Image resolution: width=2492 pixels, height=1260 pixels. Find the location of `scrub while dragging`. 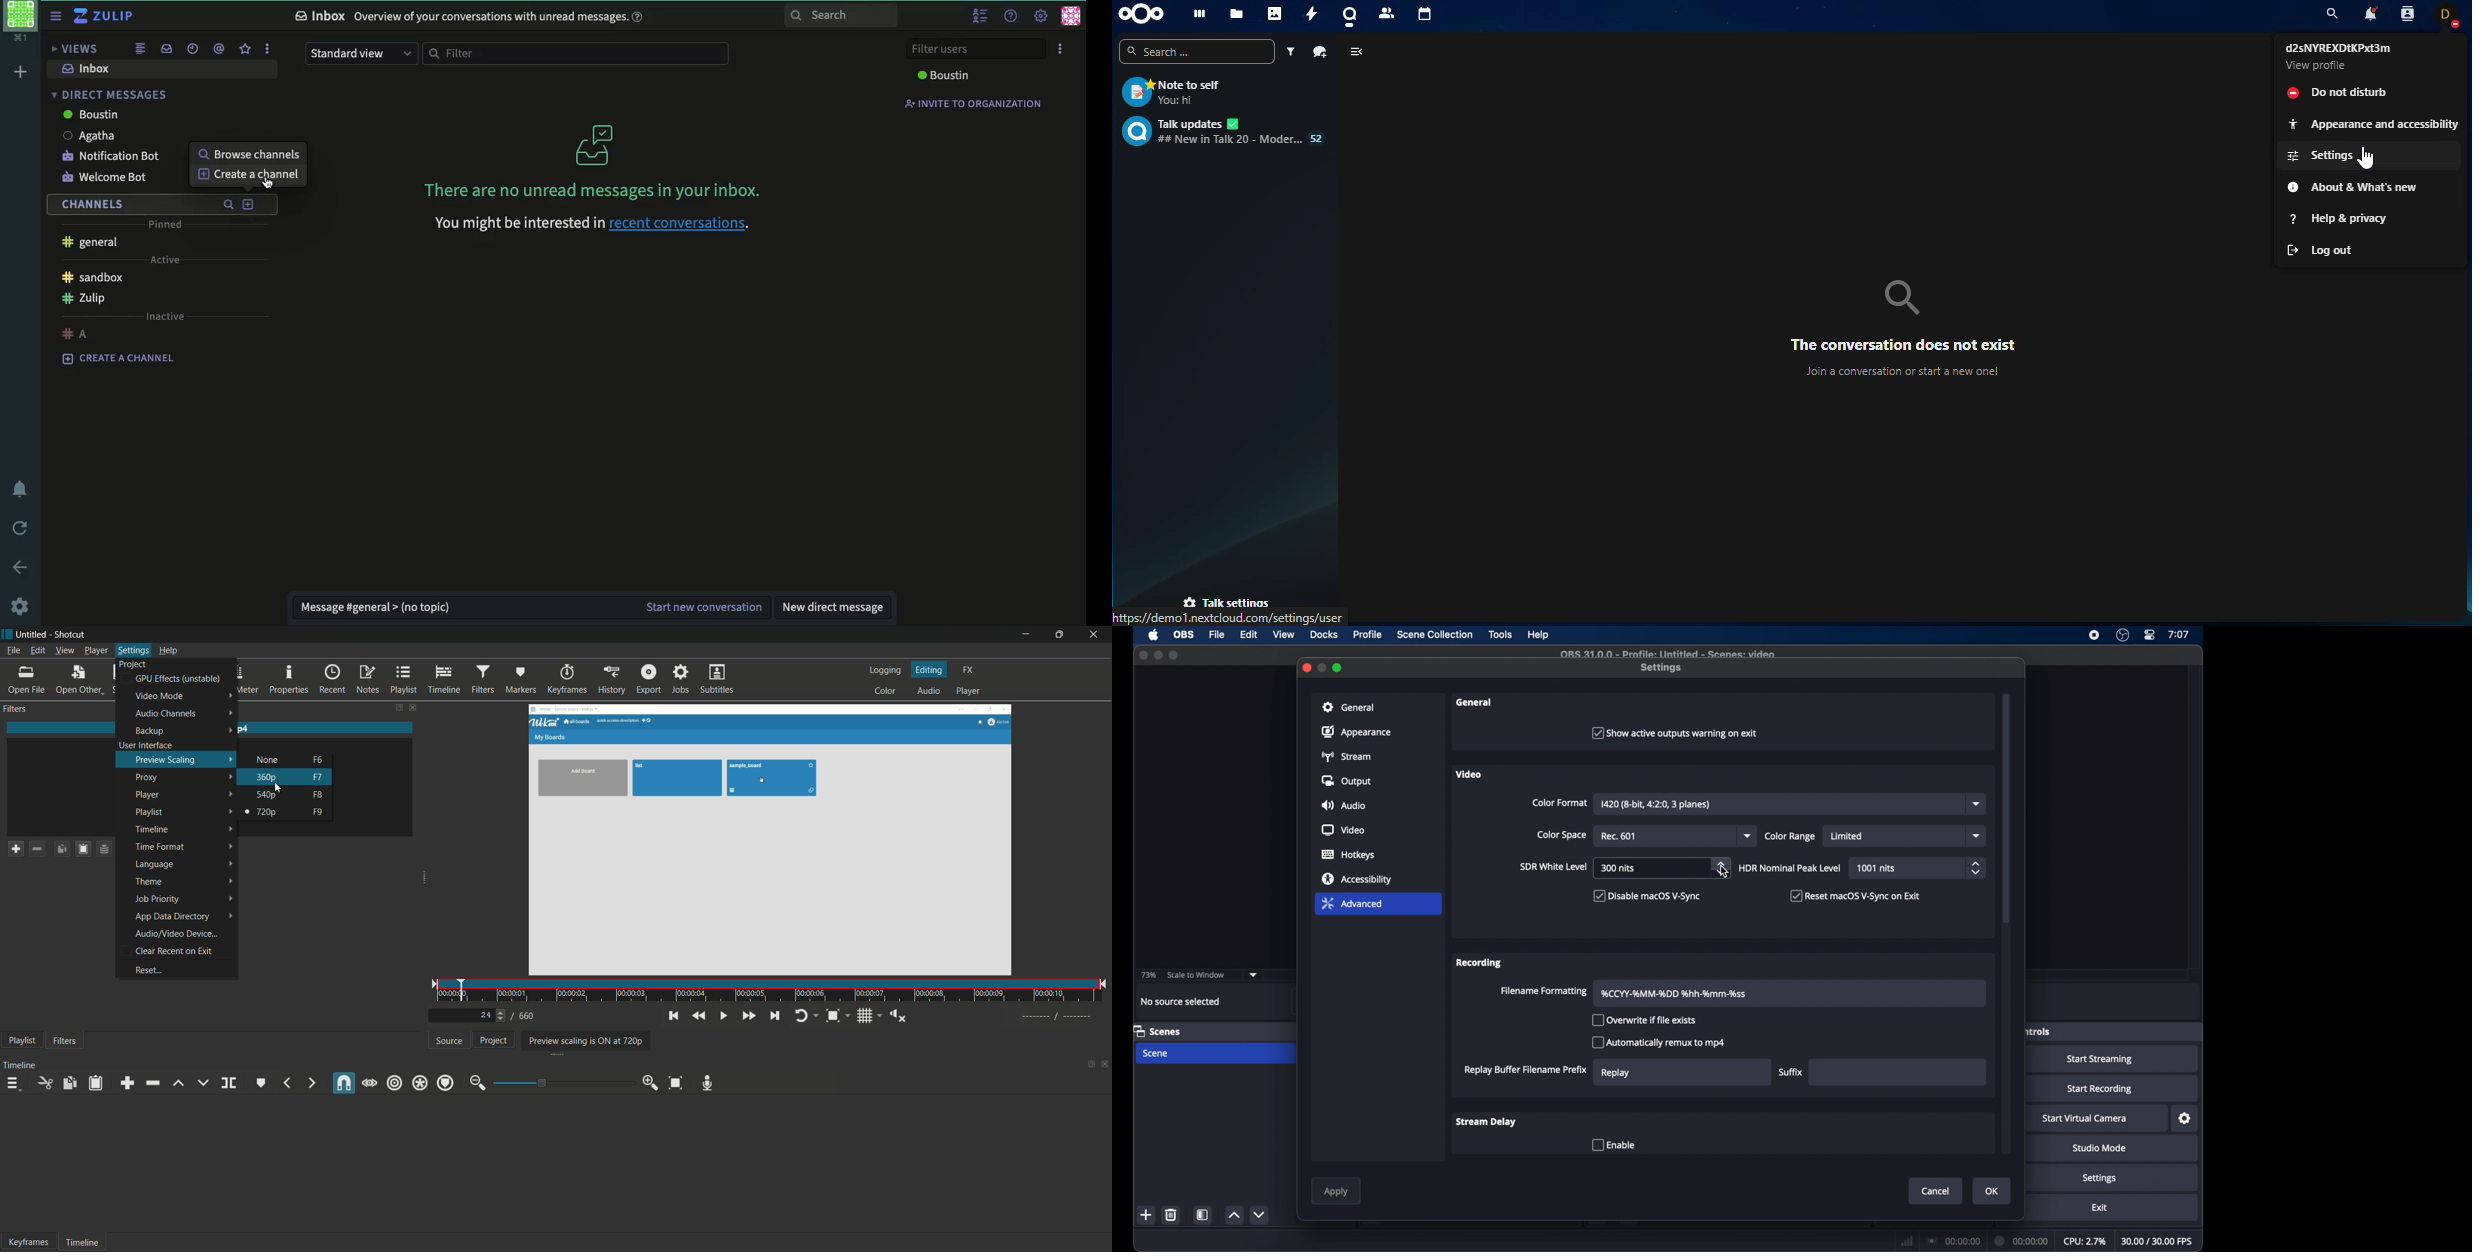

scrub while dragging is located at coordinates (370, 1083).